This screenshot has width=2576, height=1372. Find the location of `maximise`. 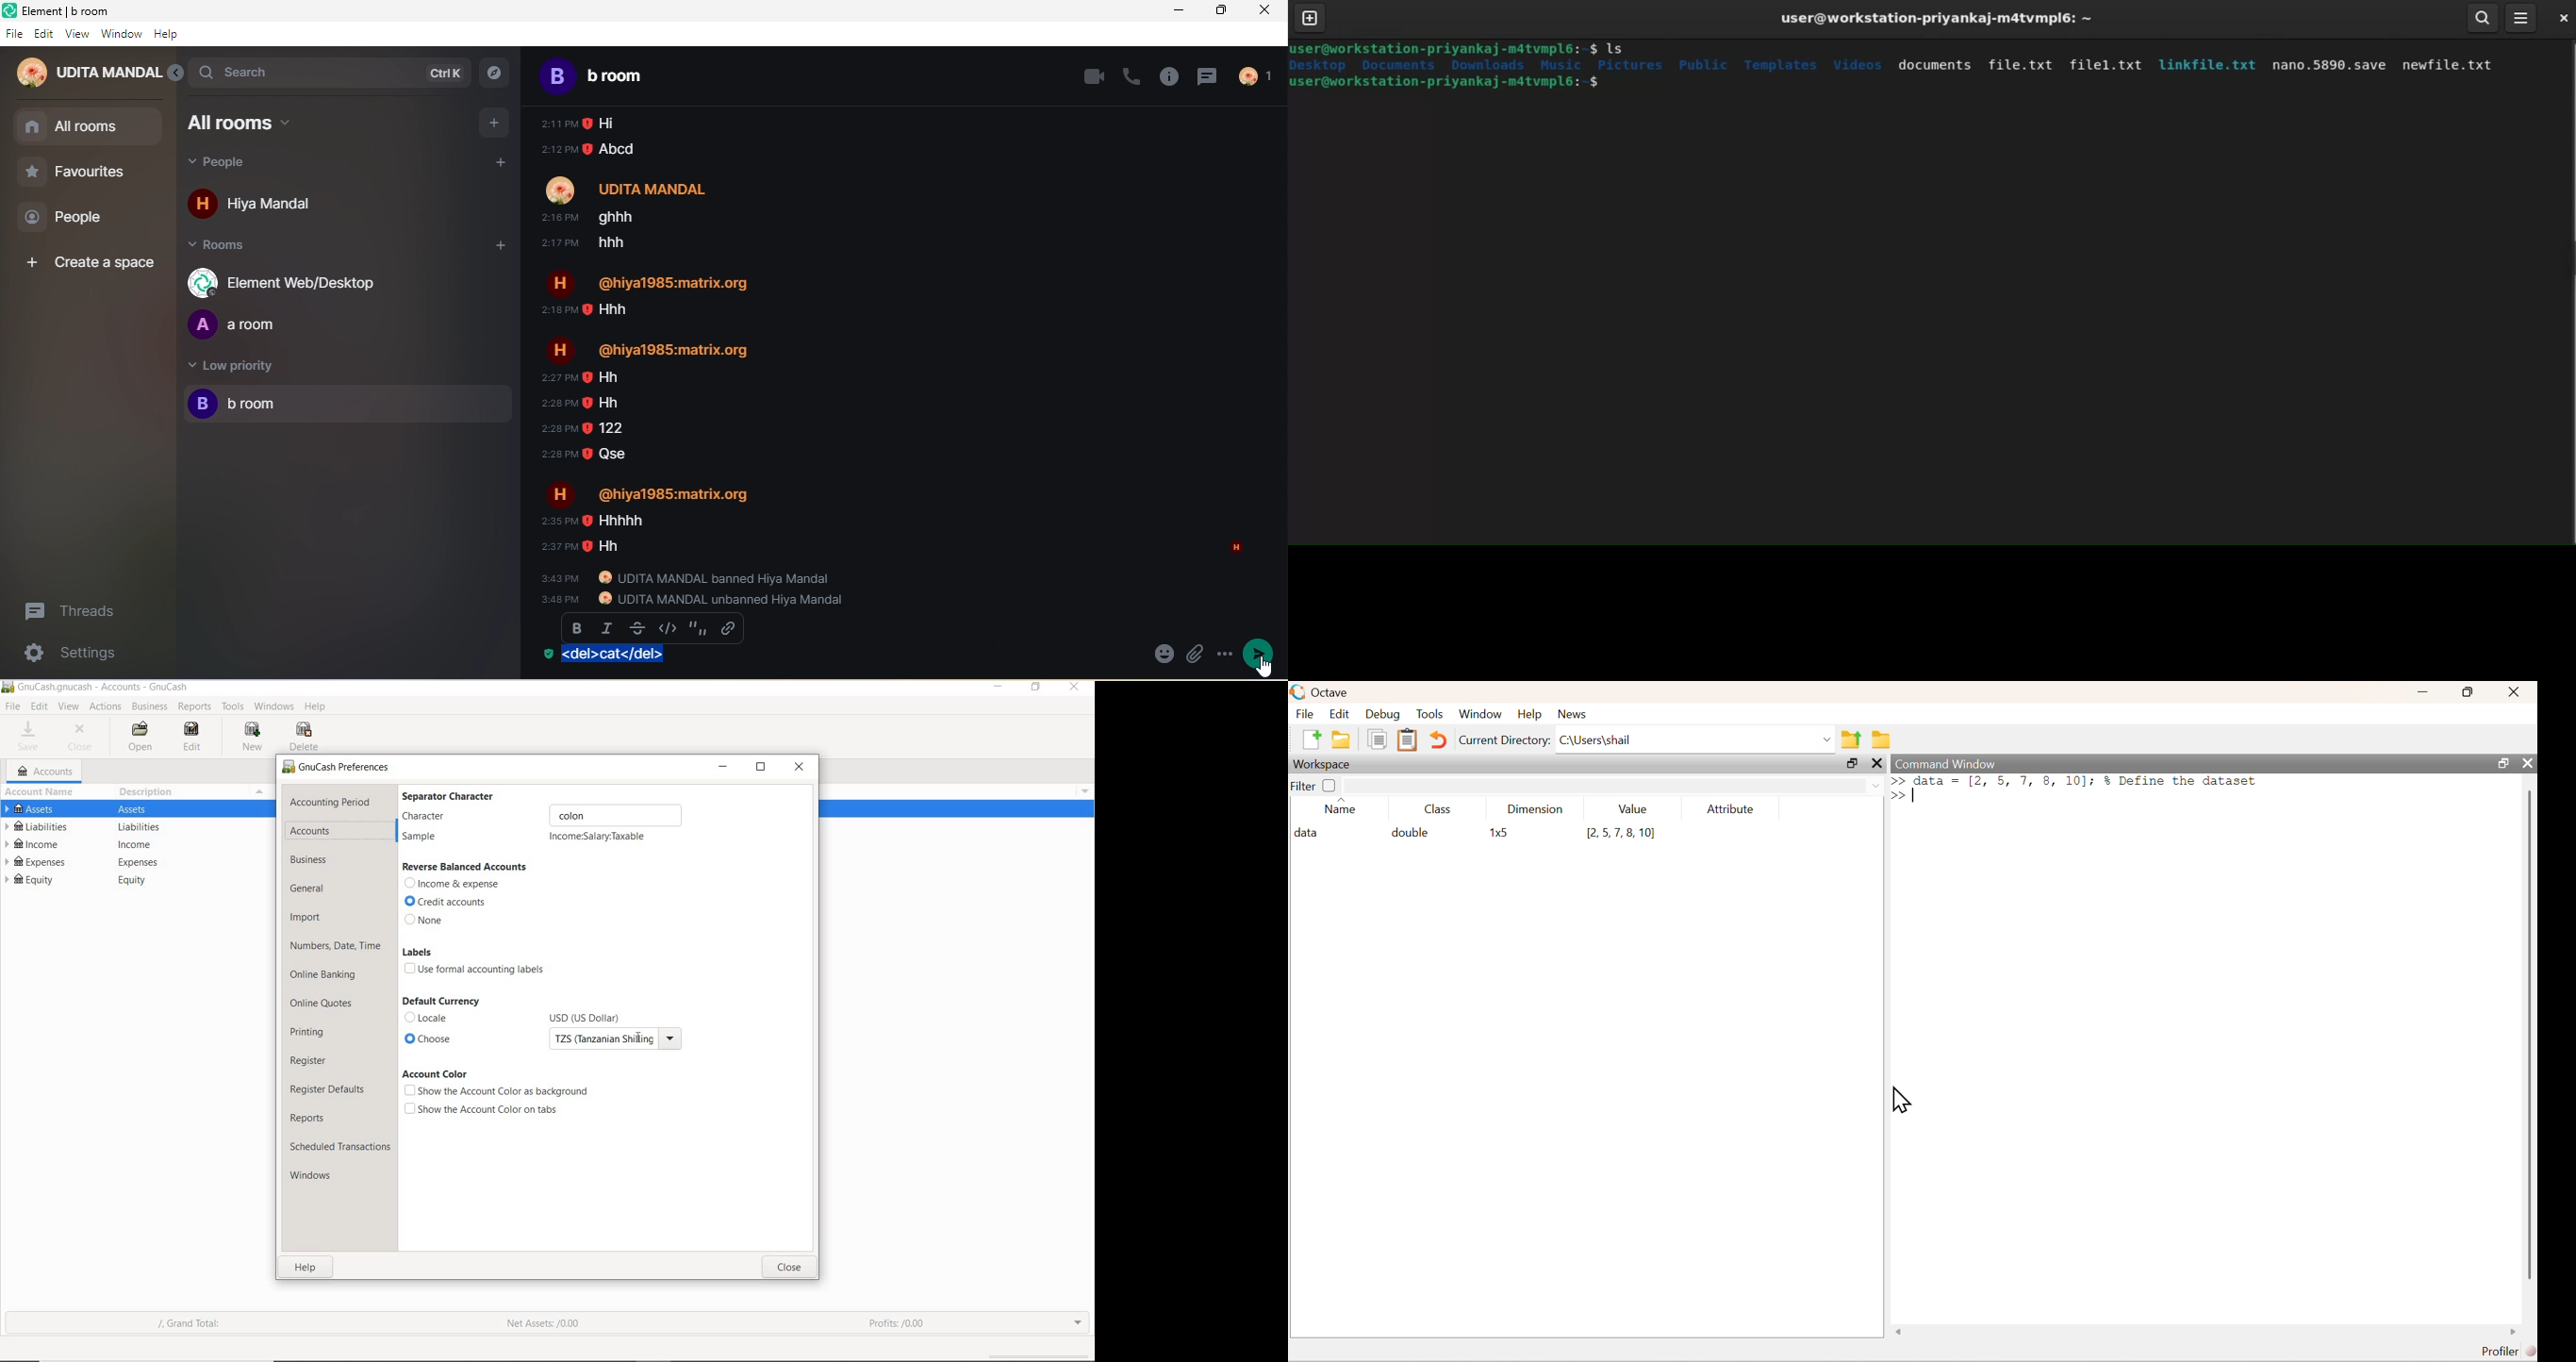

maximise is located at coordinates (2469, 691).